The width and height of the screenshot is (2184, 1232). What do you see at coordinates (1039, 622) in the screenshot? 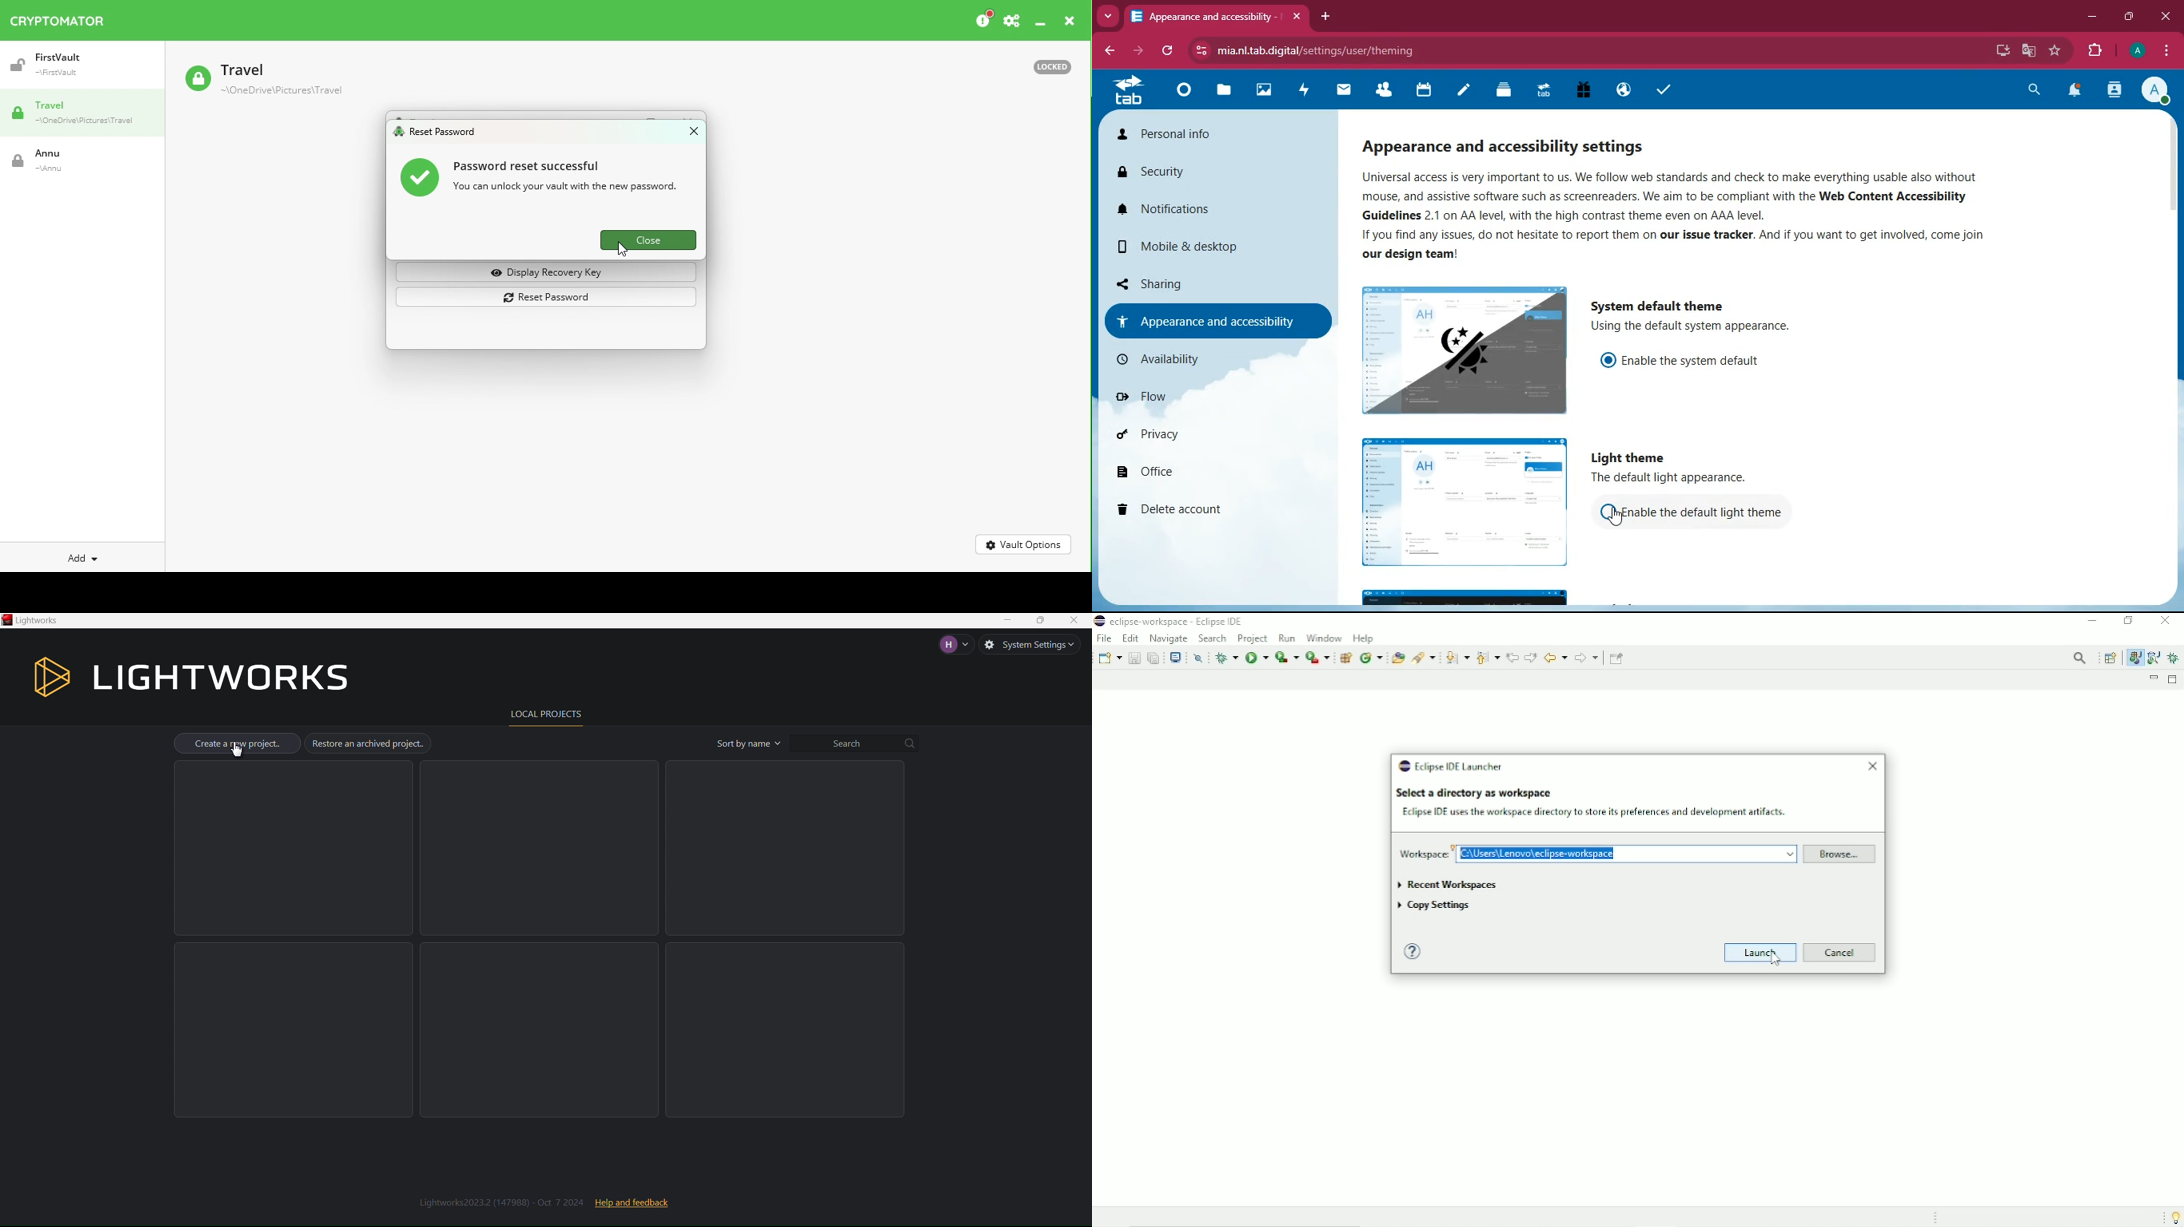
I see `Maximize` at bounding box center [1039, 622].